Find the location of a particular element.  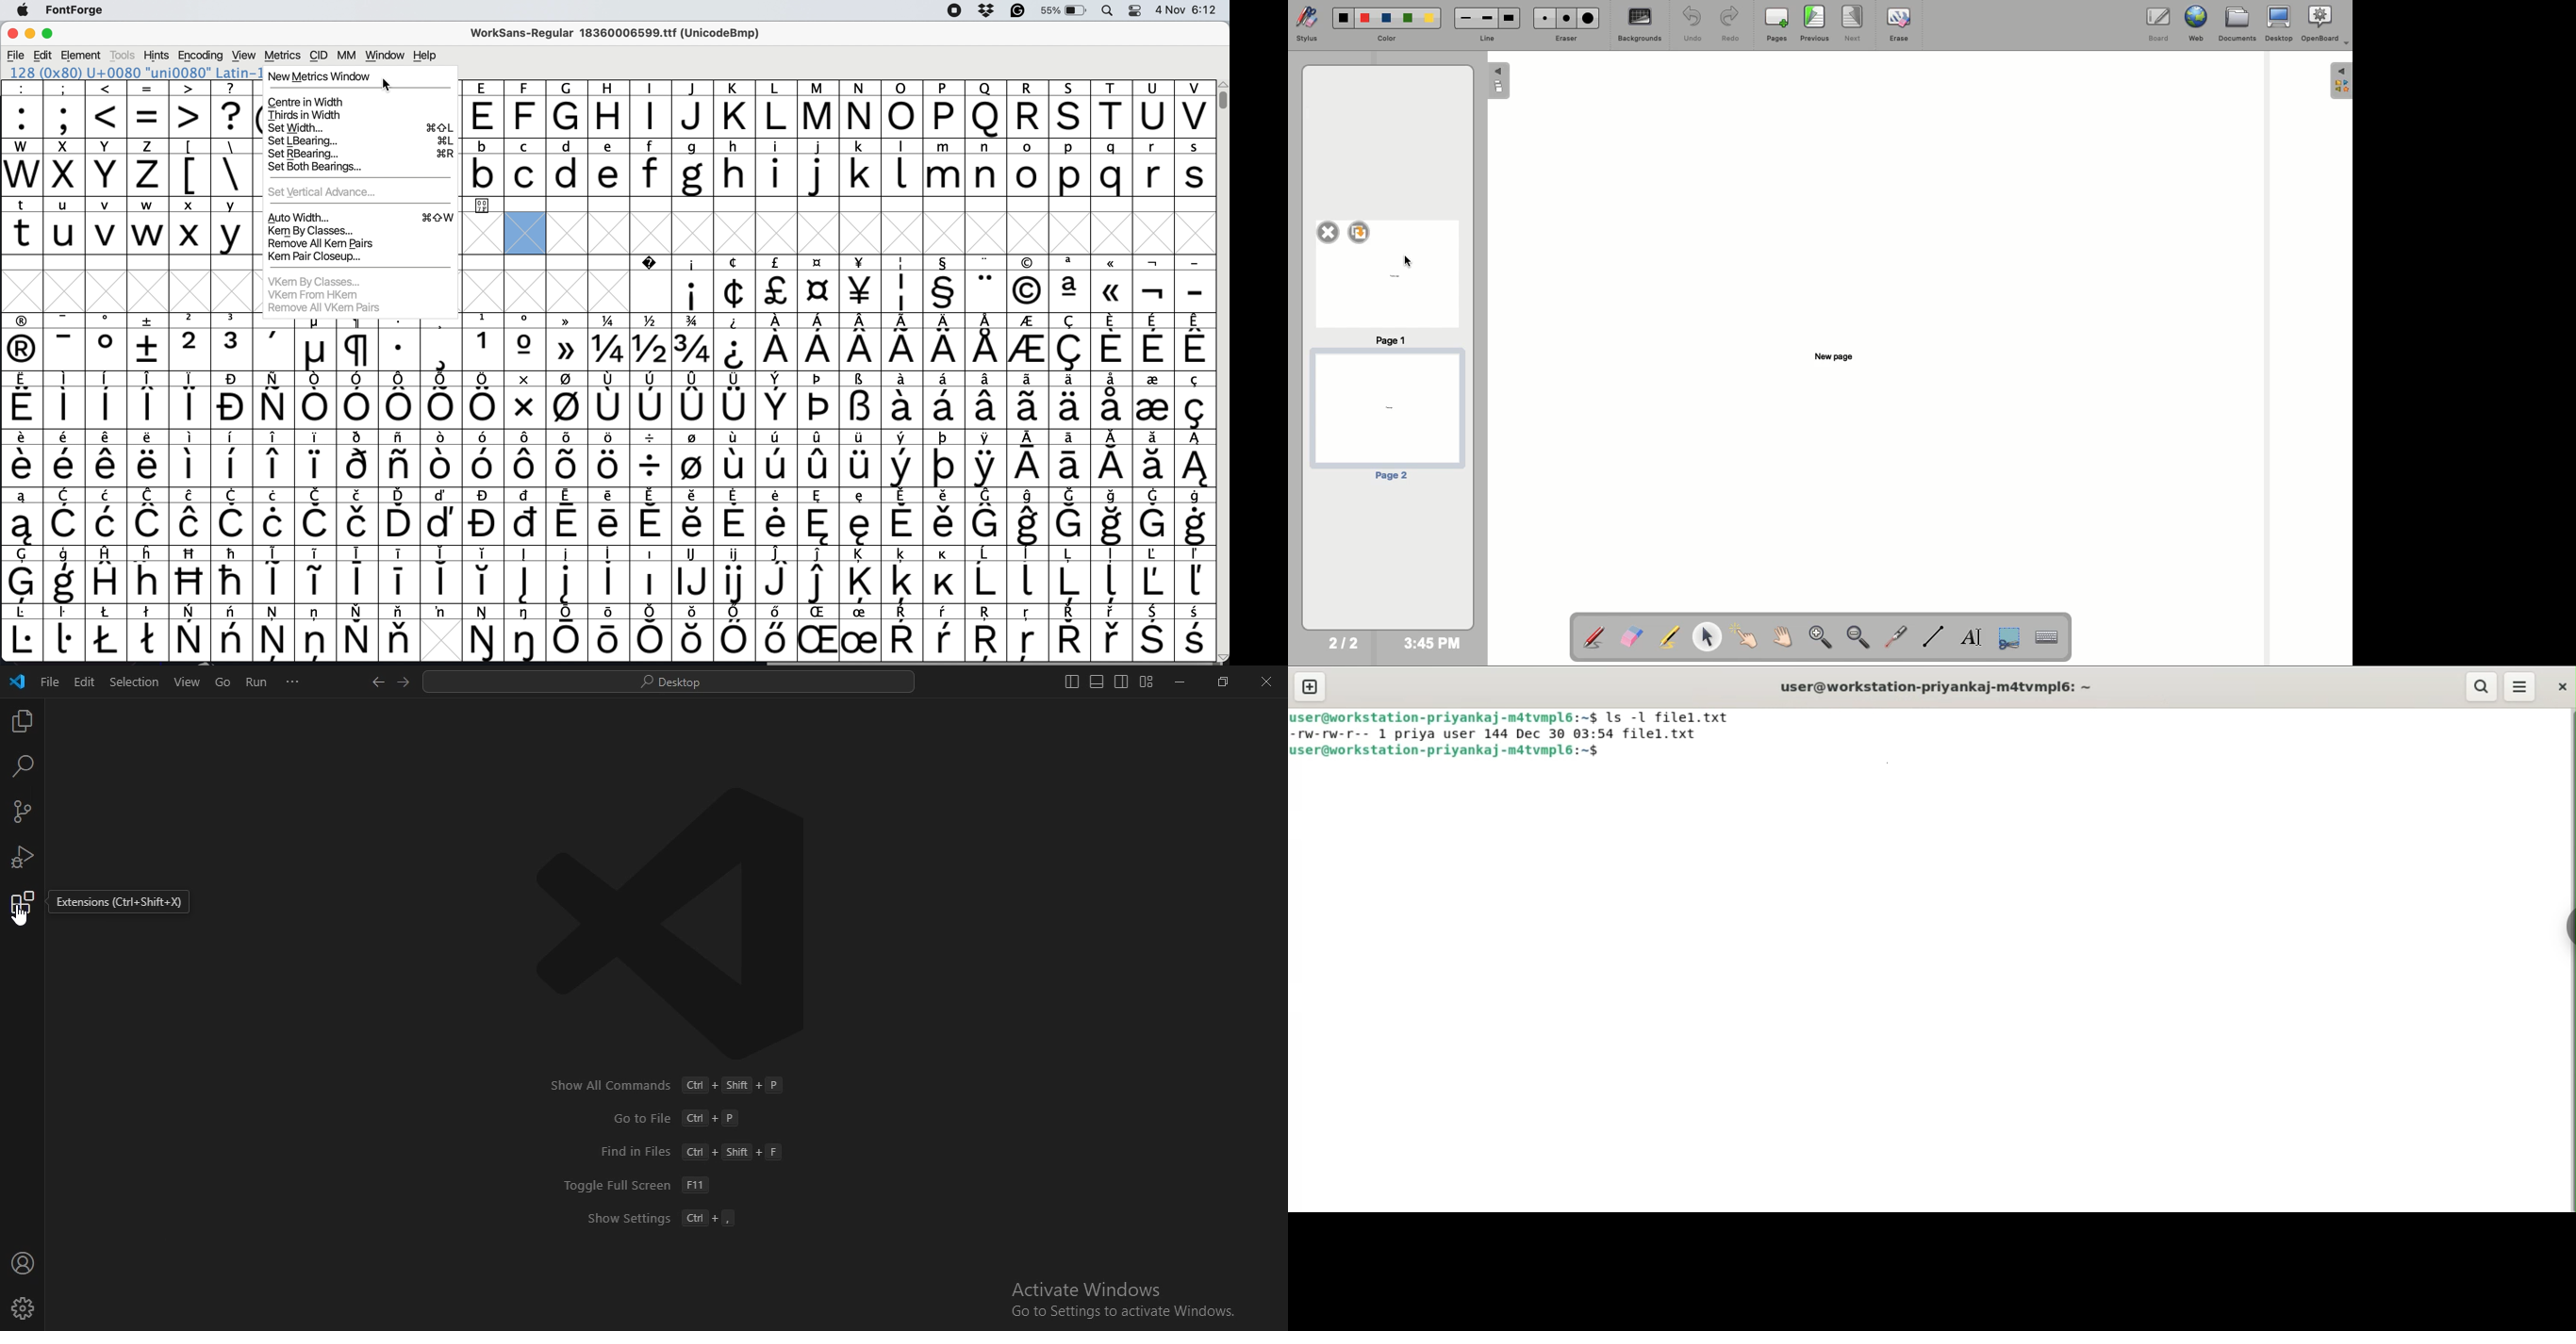

Help is located at coordinates (424, 55).